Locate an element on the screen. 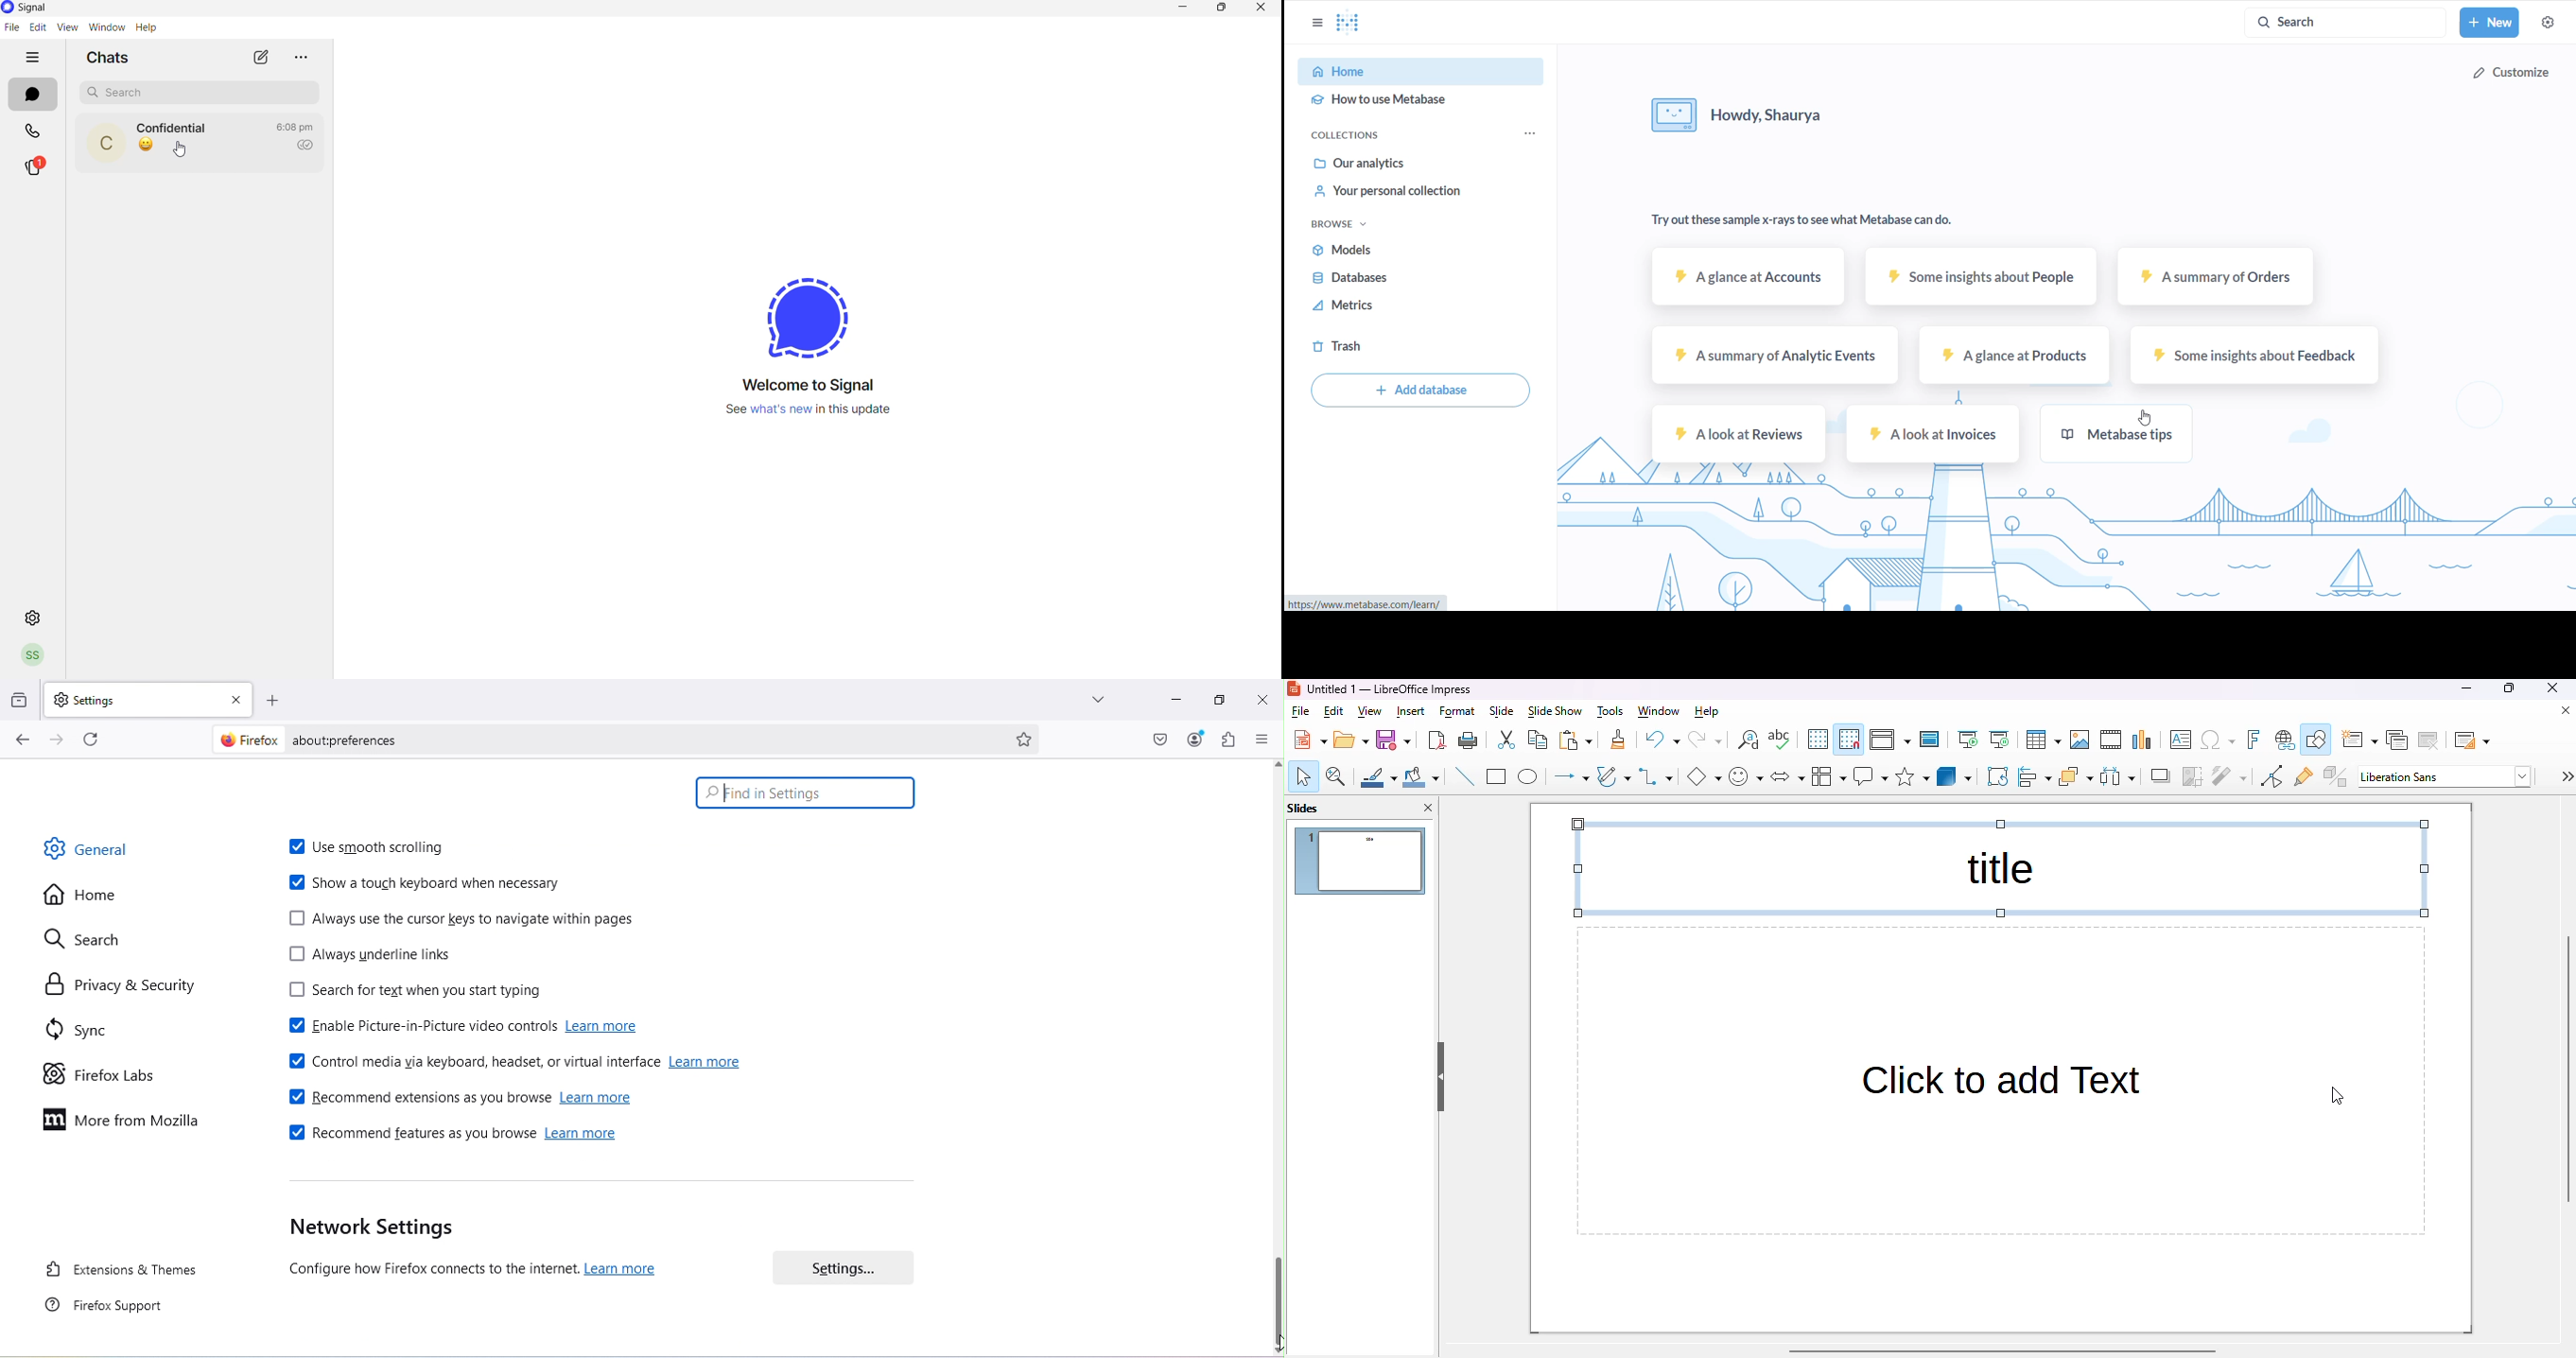 The height and width of the screenshot is (1372, 2576). Maximize is located at coordinates (1218, 702).